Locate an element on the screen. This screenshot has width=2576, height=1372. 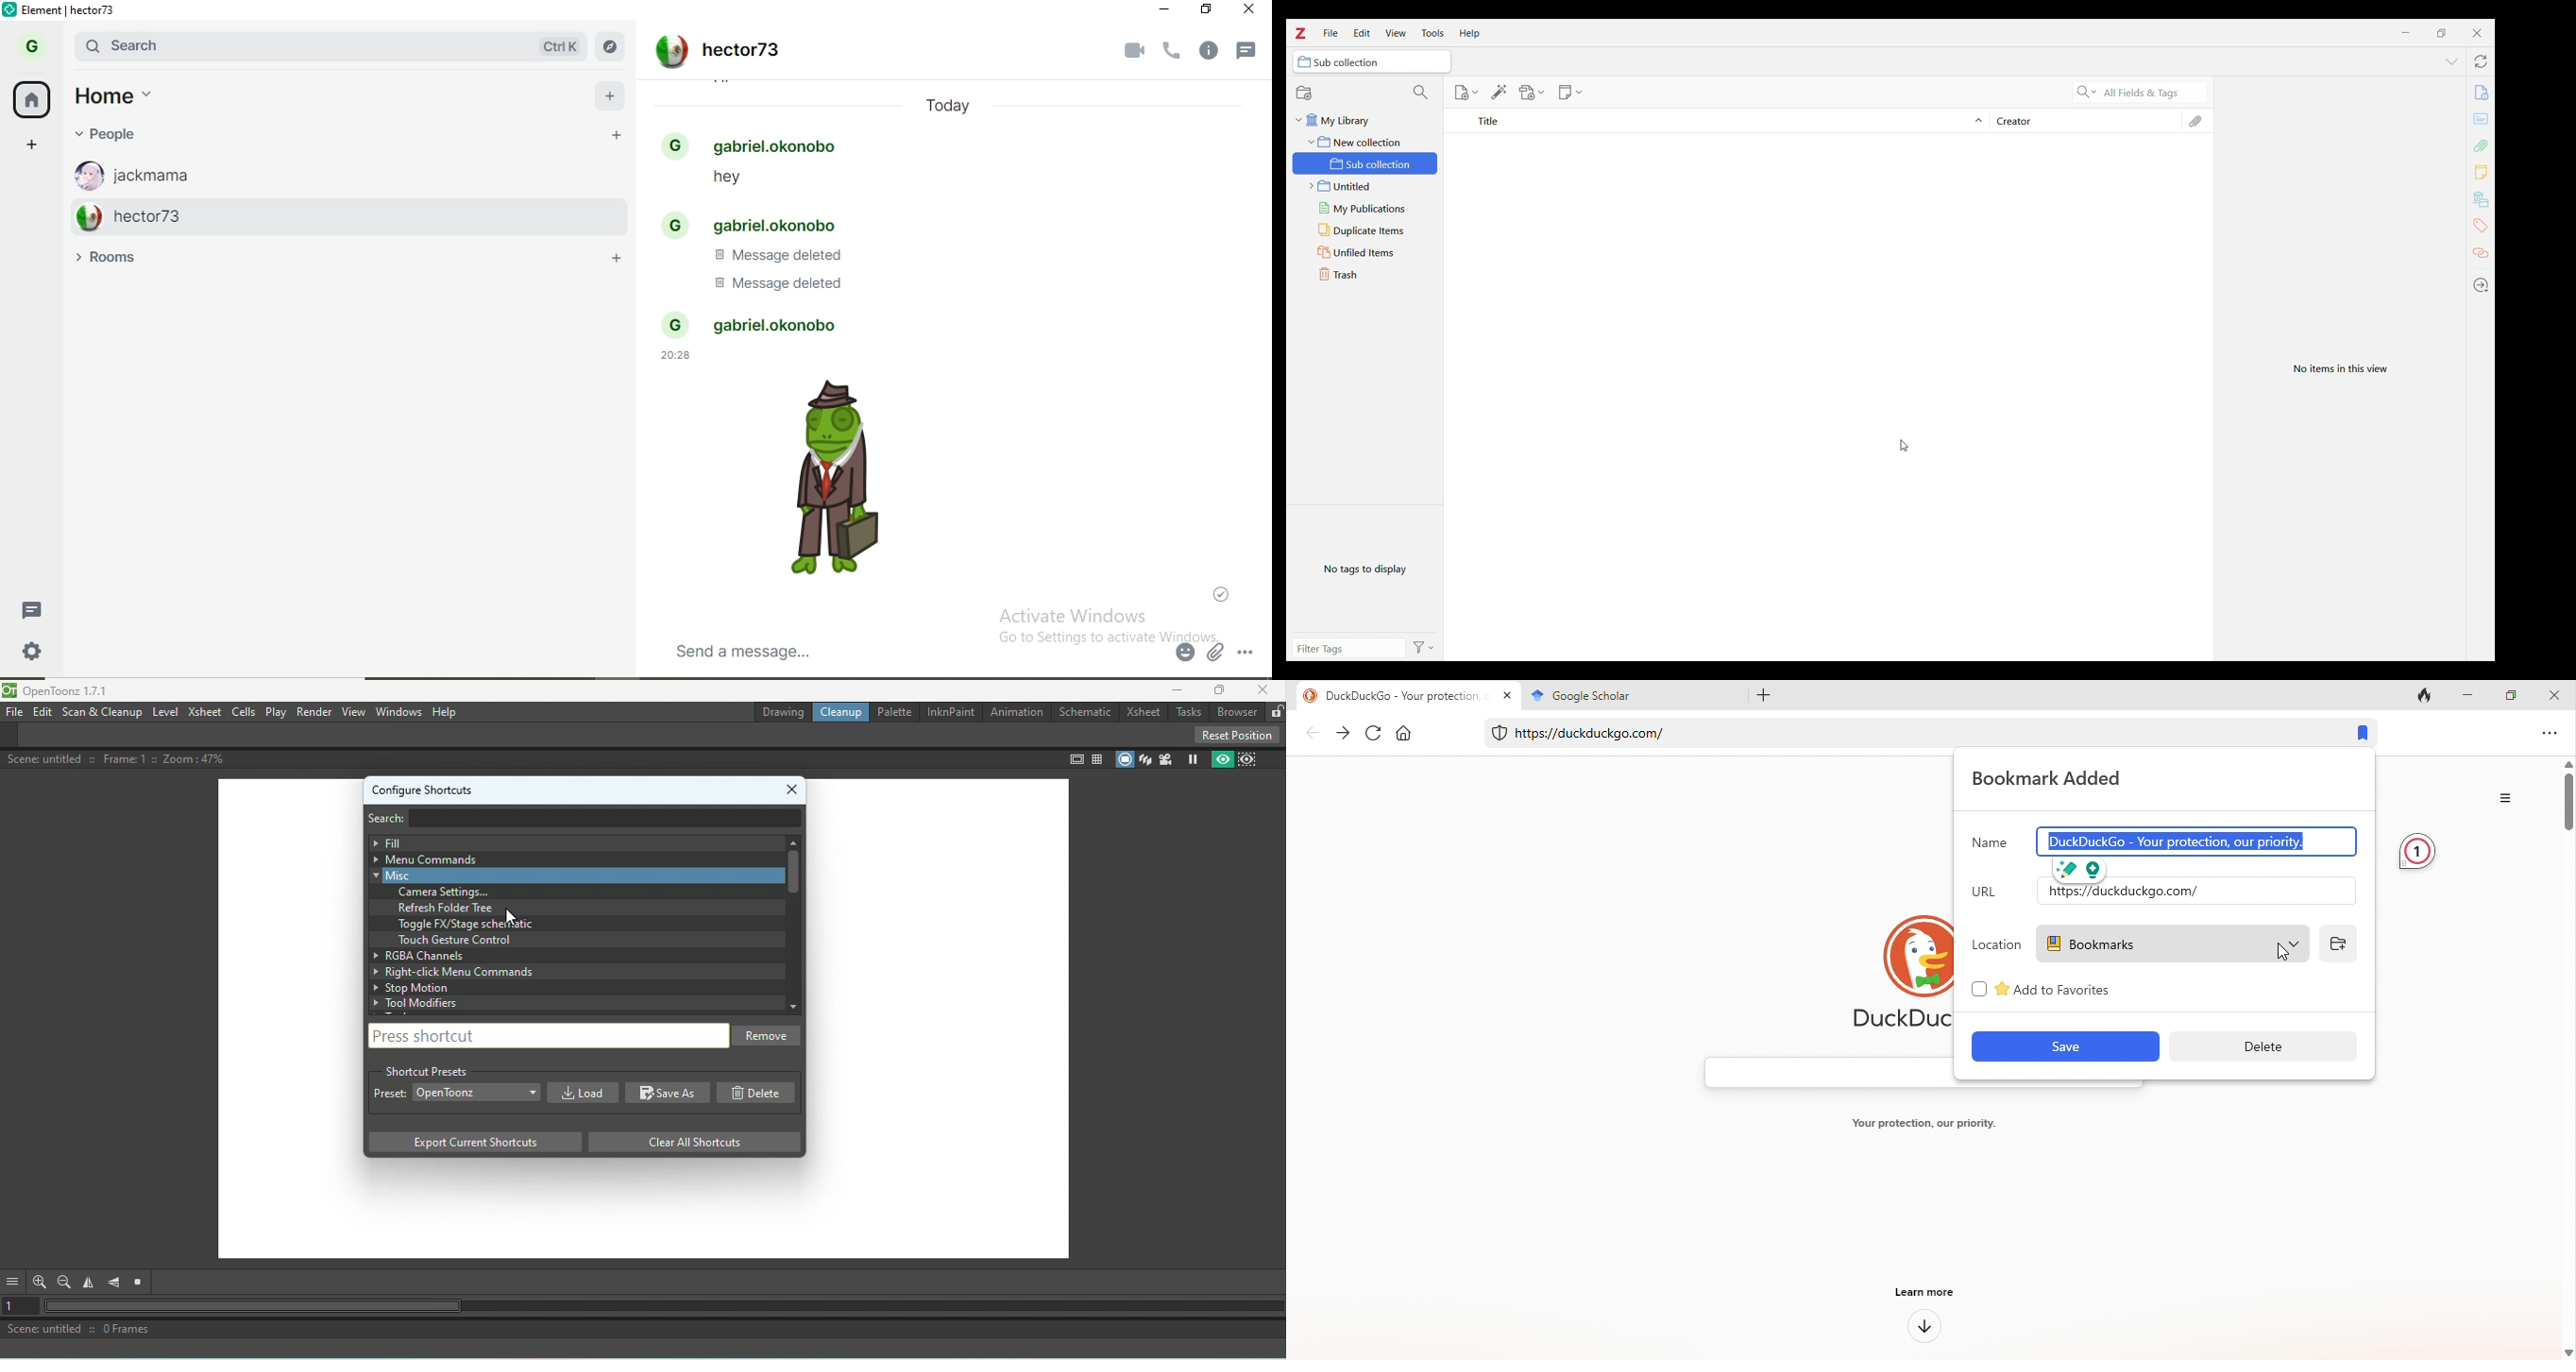
Message deleted is located at coordinates (769, 254).